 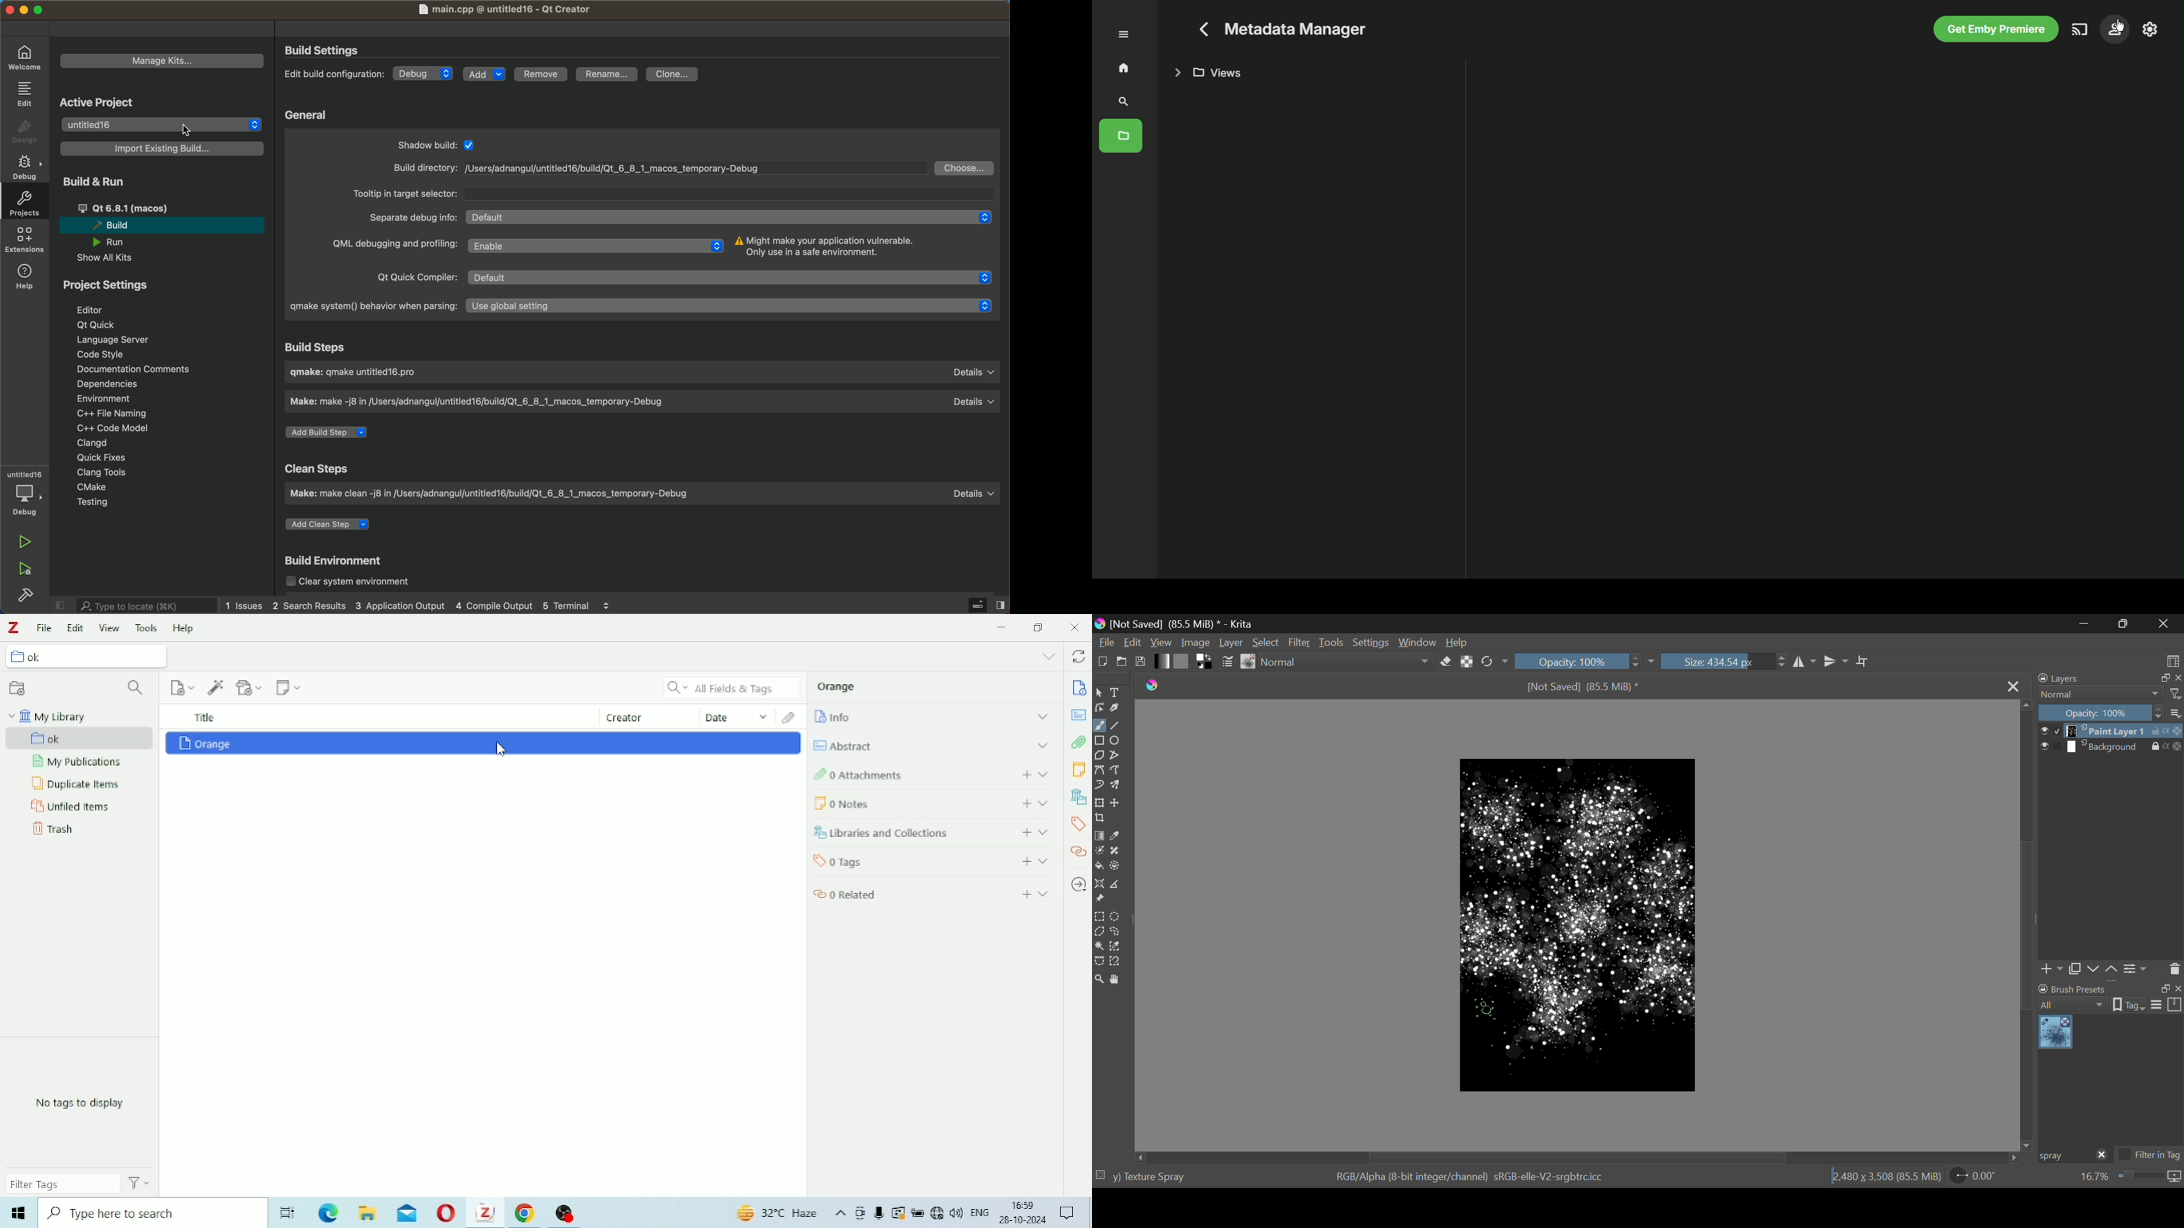 What do you see at coordinates (2102, 1156) in the screenshot?
I see `close` at bounding box center [2102, 1156].